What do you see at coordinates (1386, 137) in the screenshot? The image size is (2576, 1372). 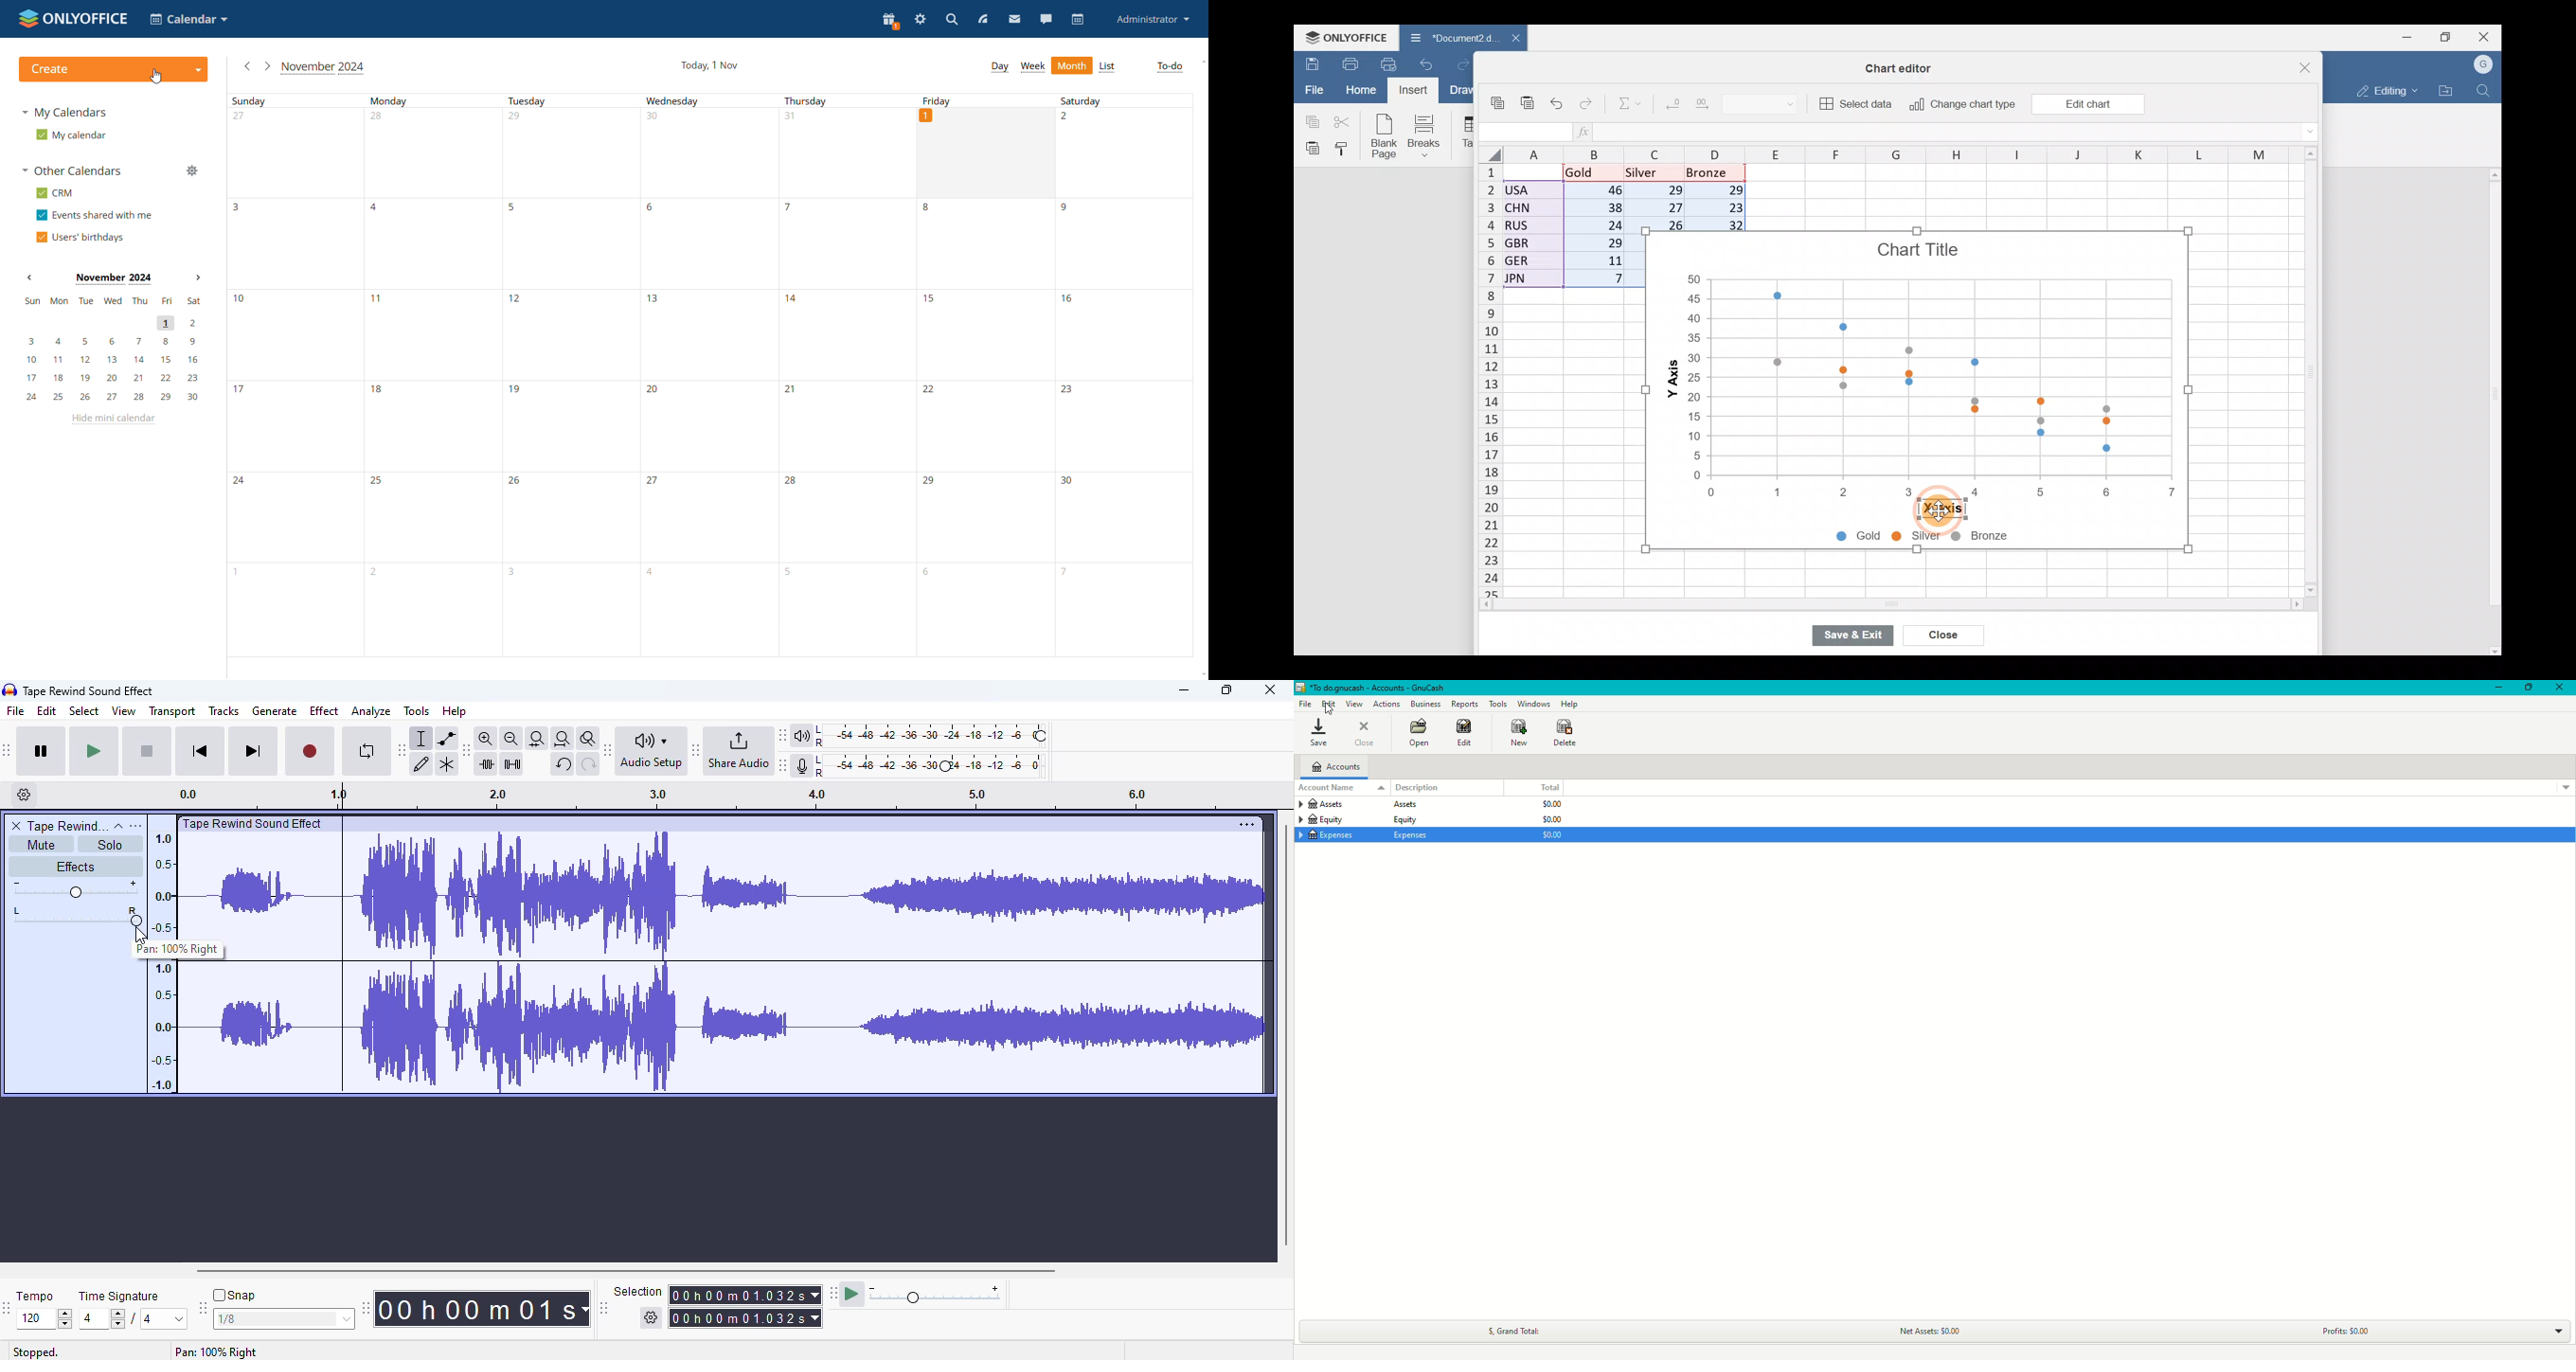 I see `Blank page` at bounding box center [1386, 137].